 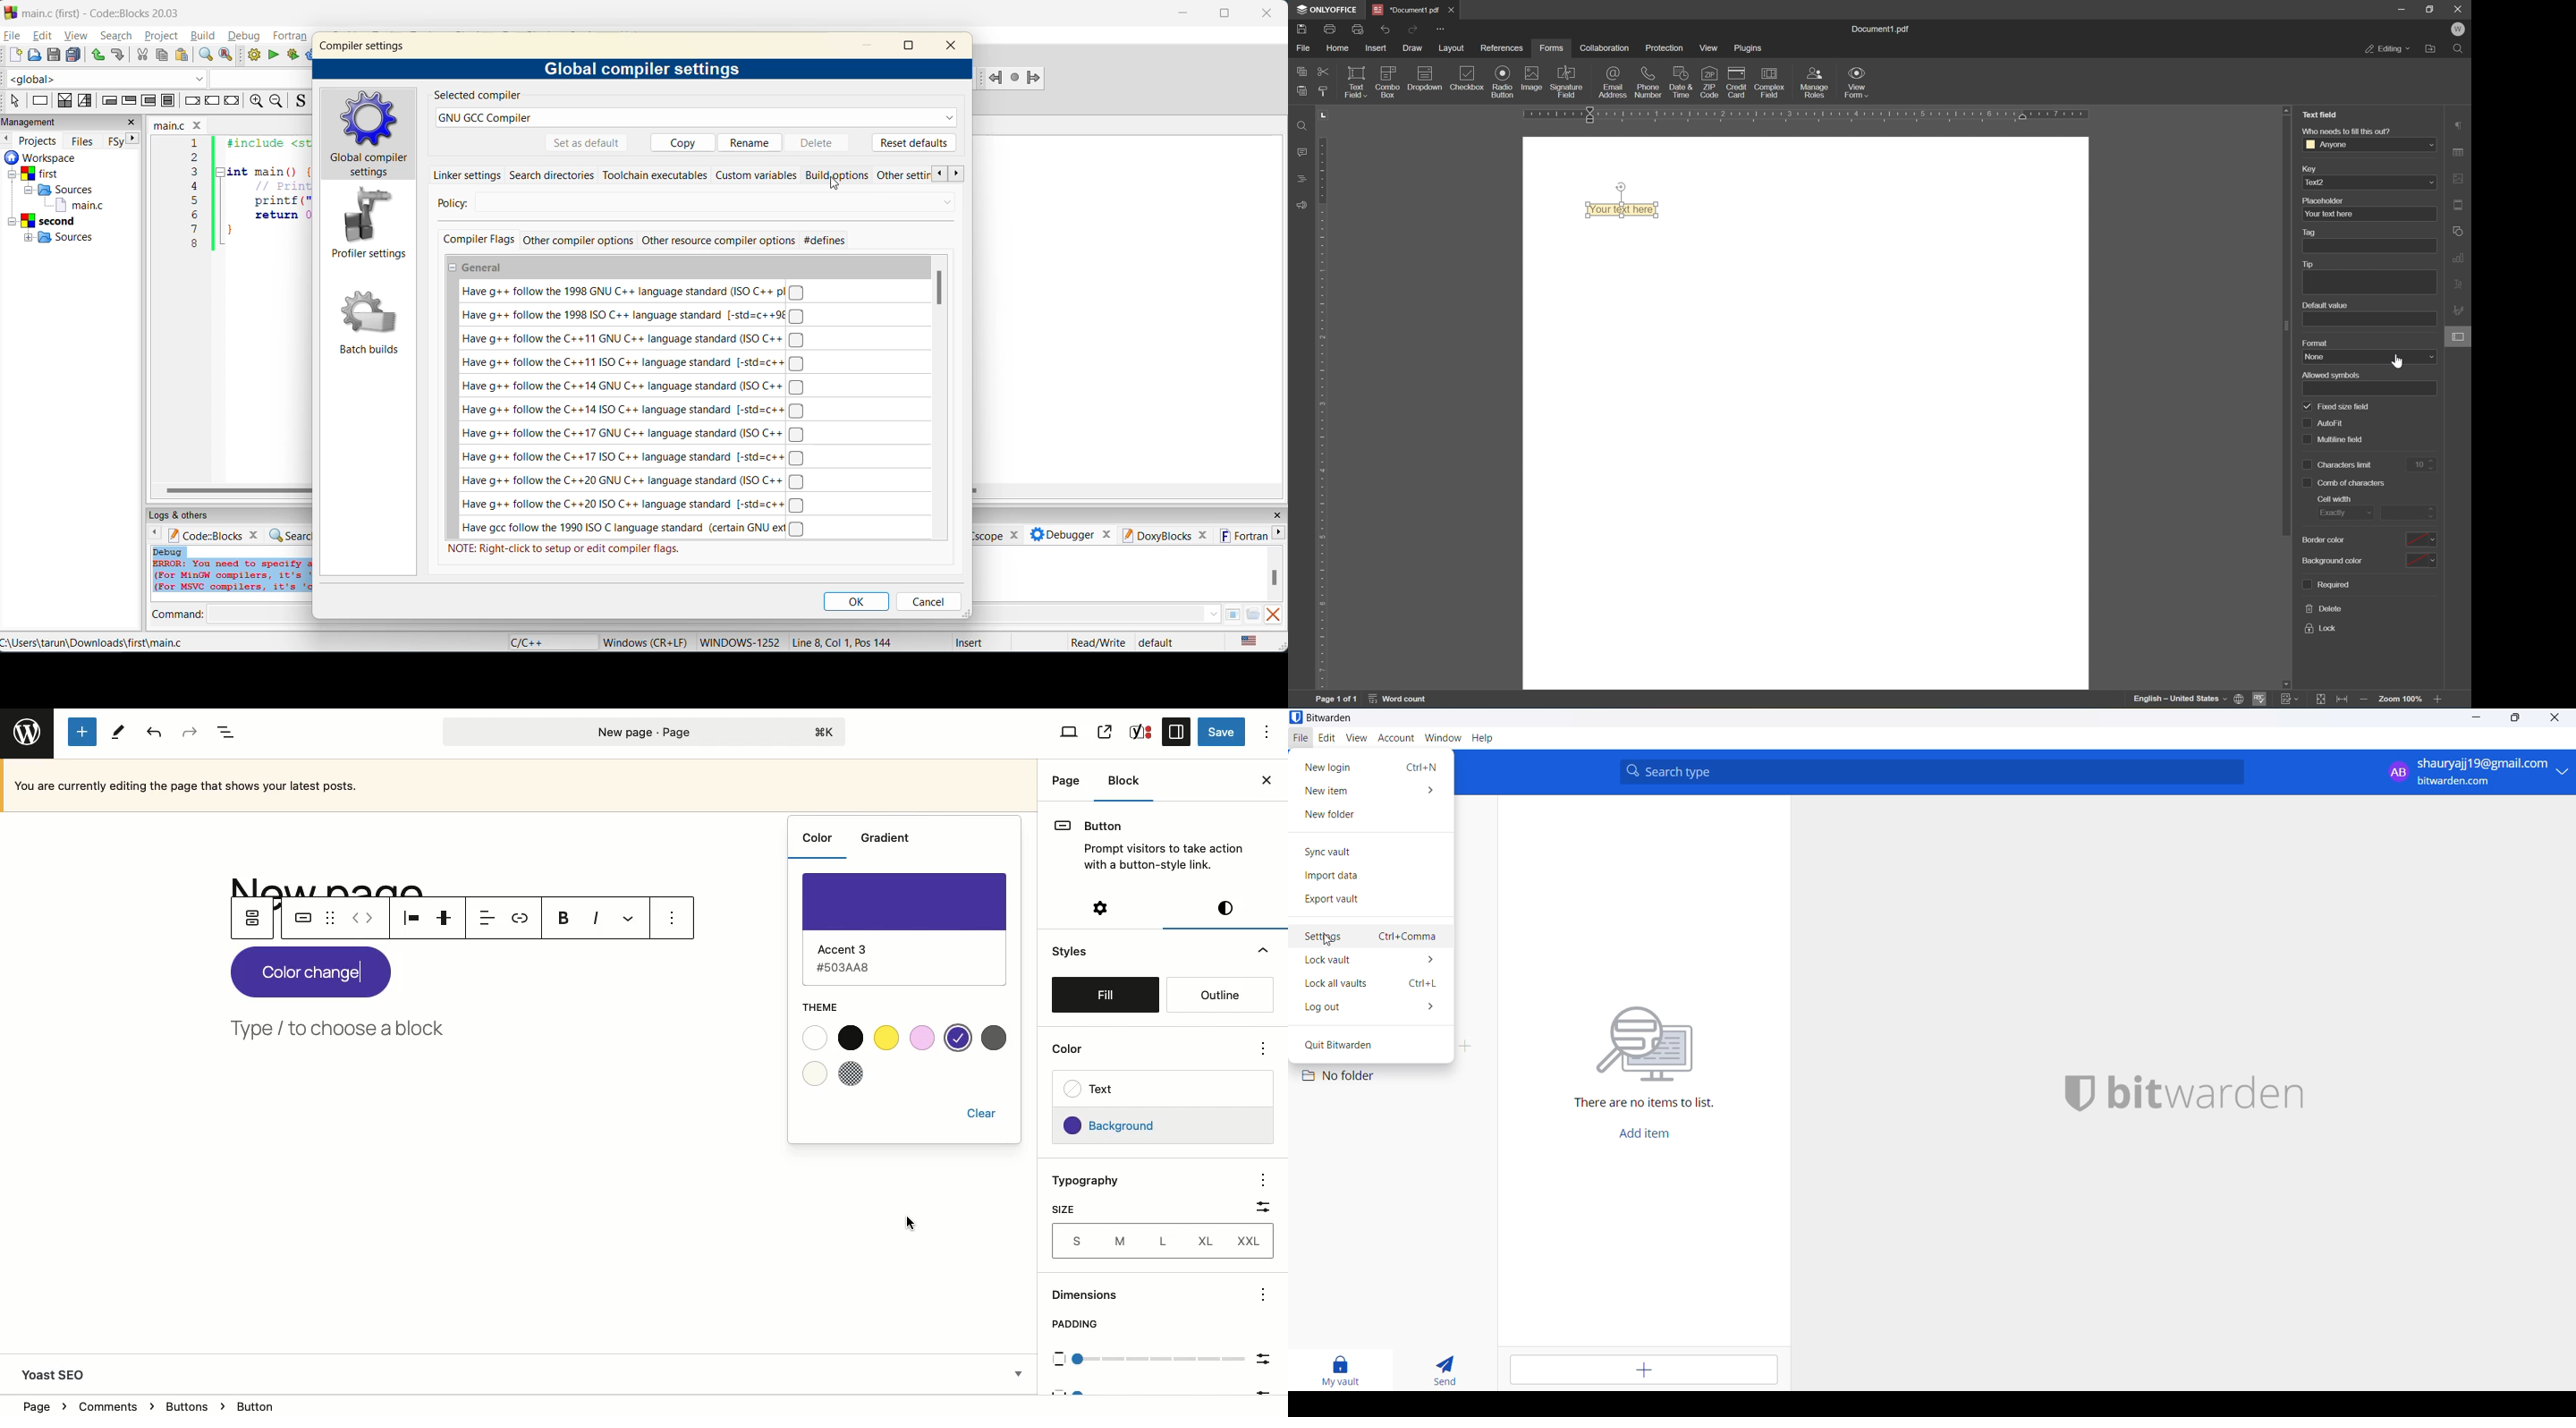 I want to click on Gradient, so click(x=889, y=837).